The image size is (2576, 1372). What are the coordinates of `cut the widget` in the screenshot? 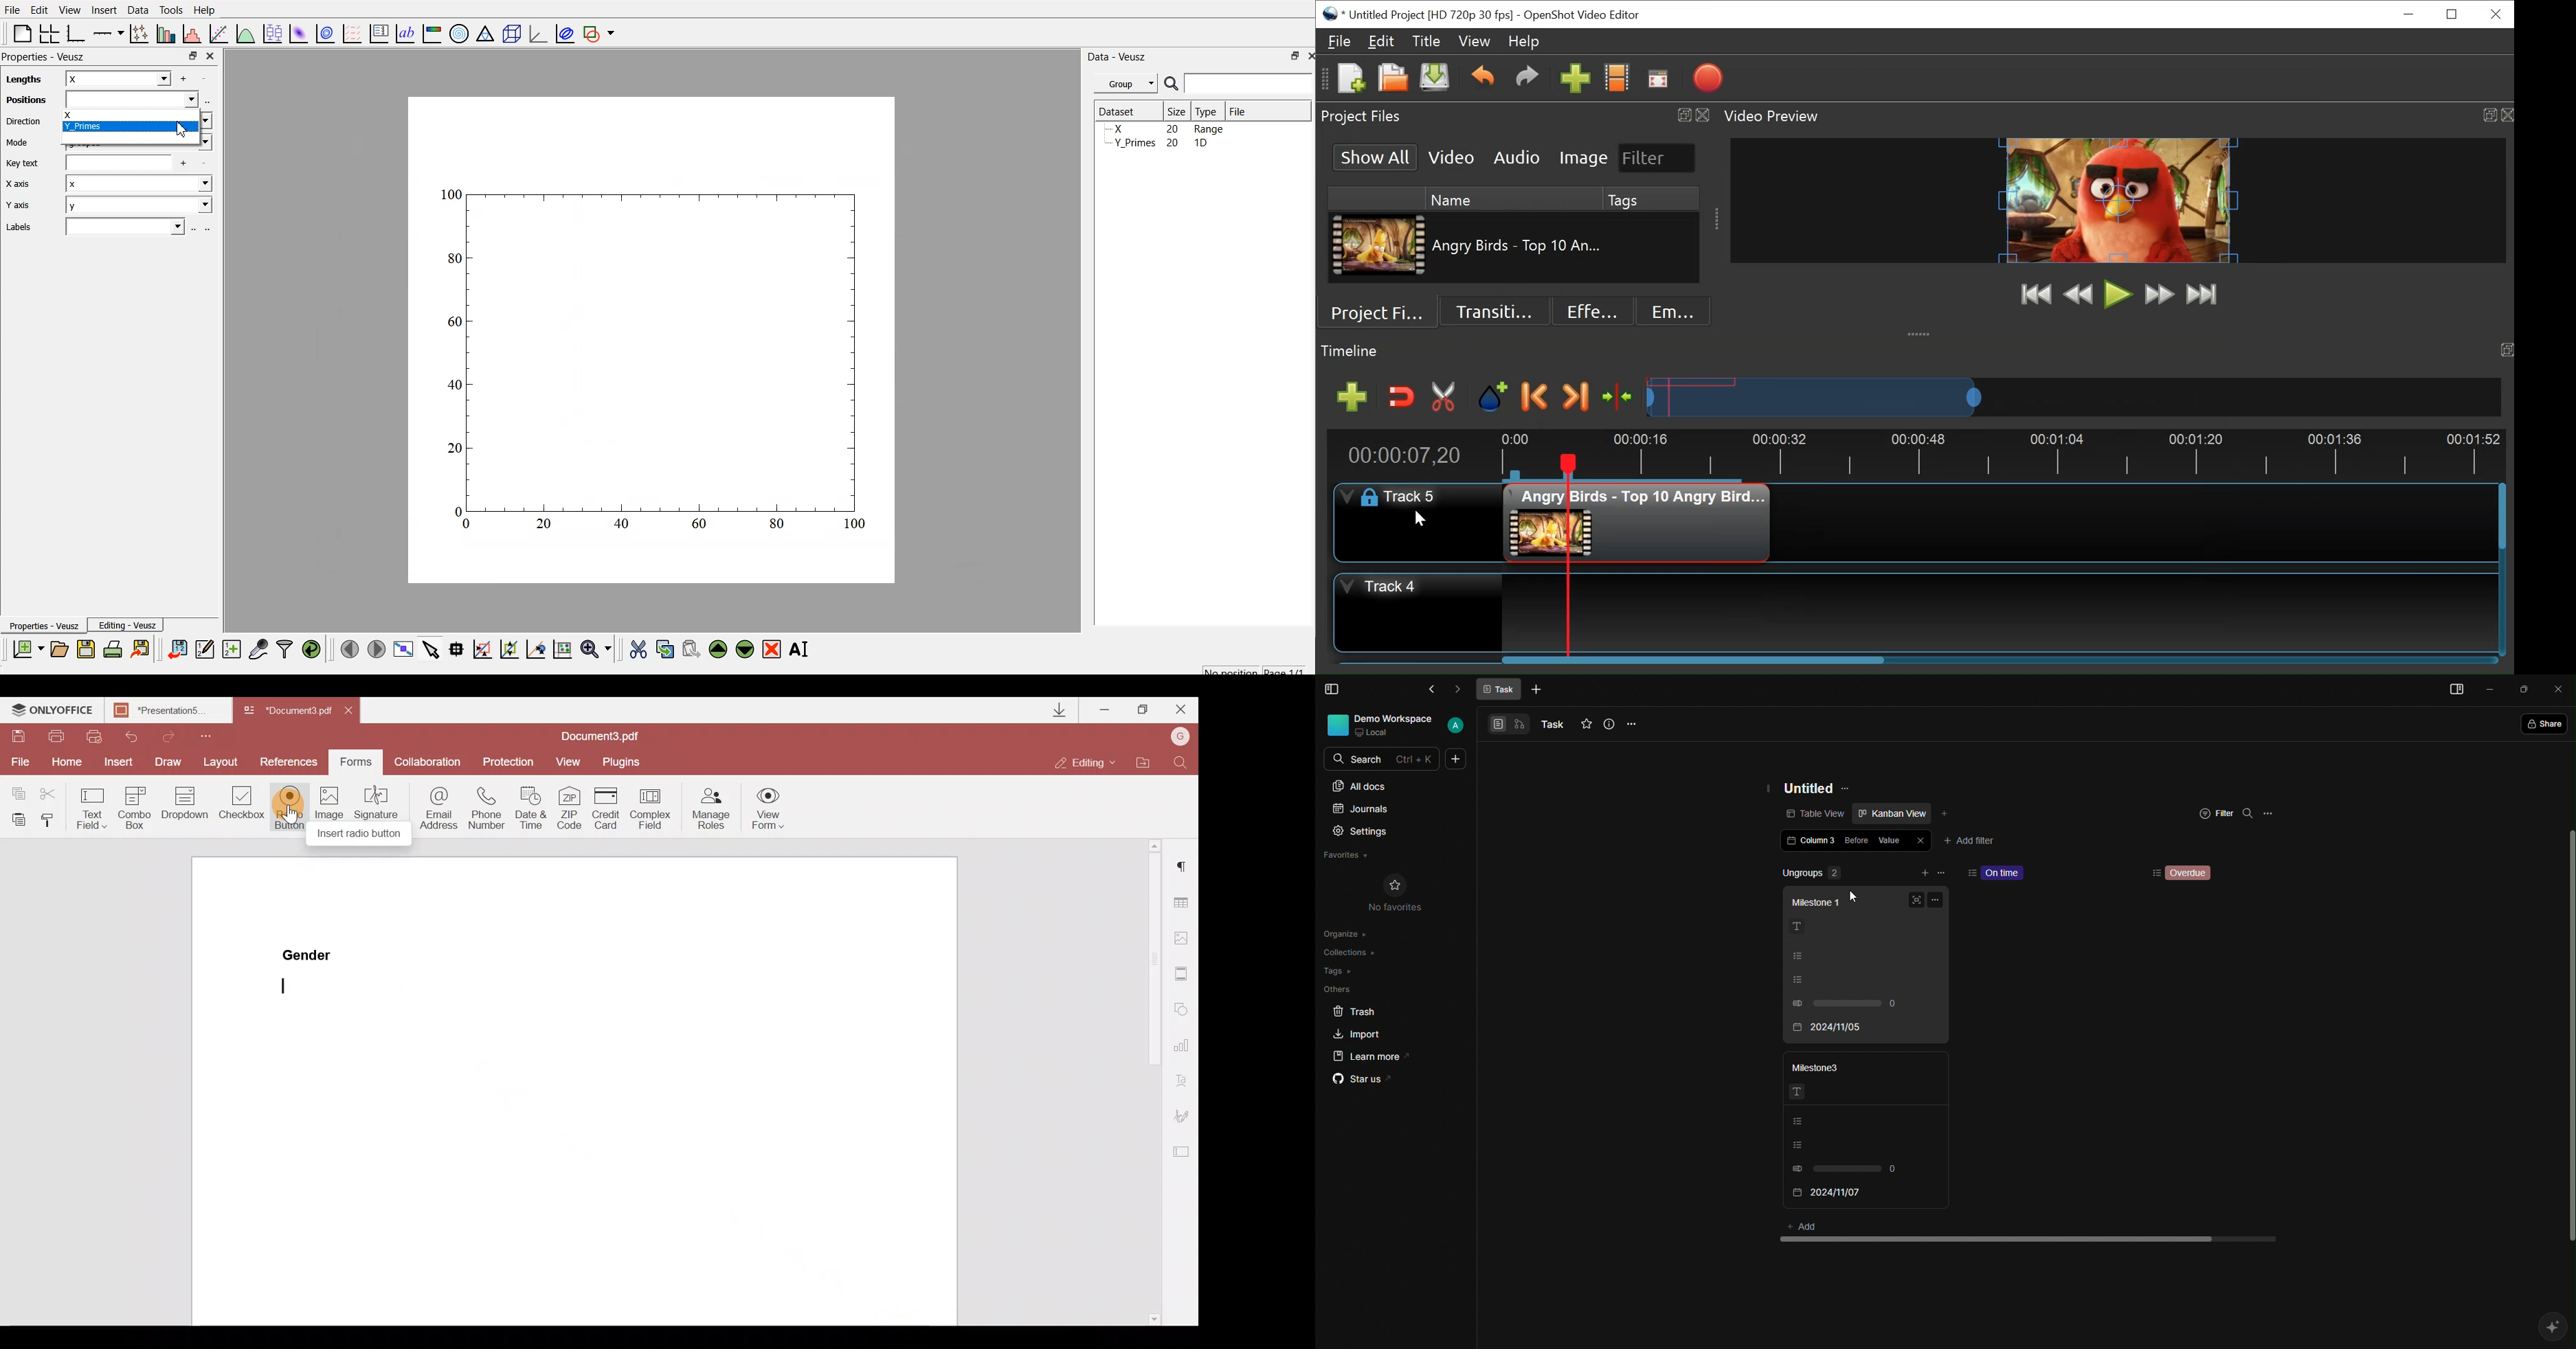 It's located at (635, 649).